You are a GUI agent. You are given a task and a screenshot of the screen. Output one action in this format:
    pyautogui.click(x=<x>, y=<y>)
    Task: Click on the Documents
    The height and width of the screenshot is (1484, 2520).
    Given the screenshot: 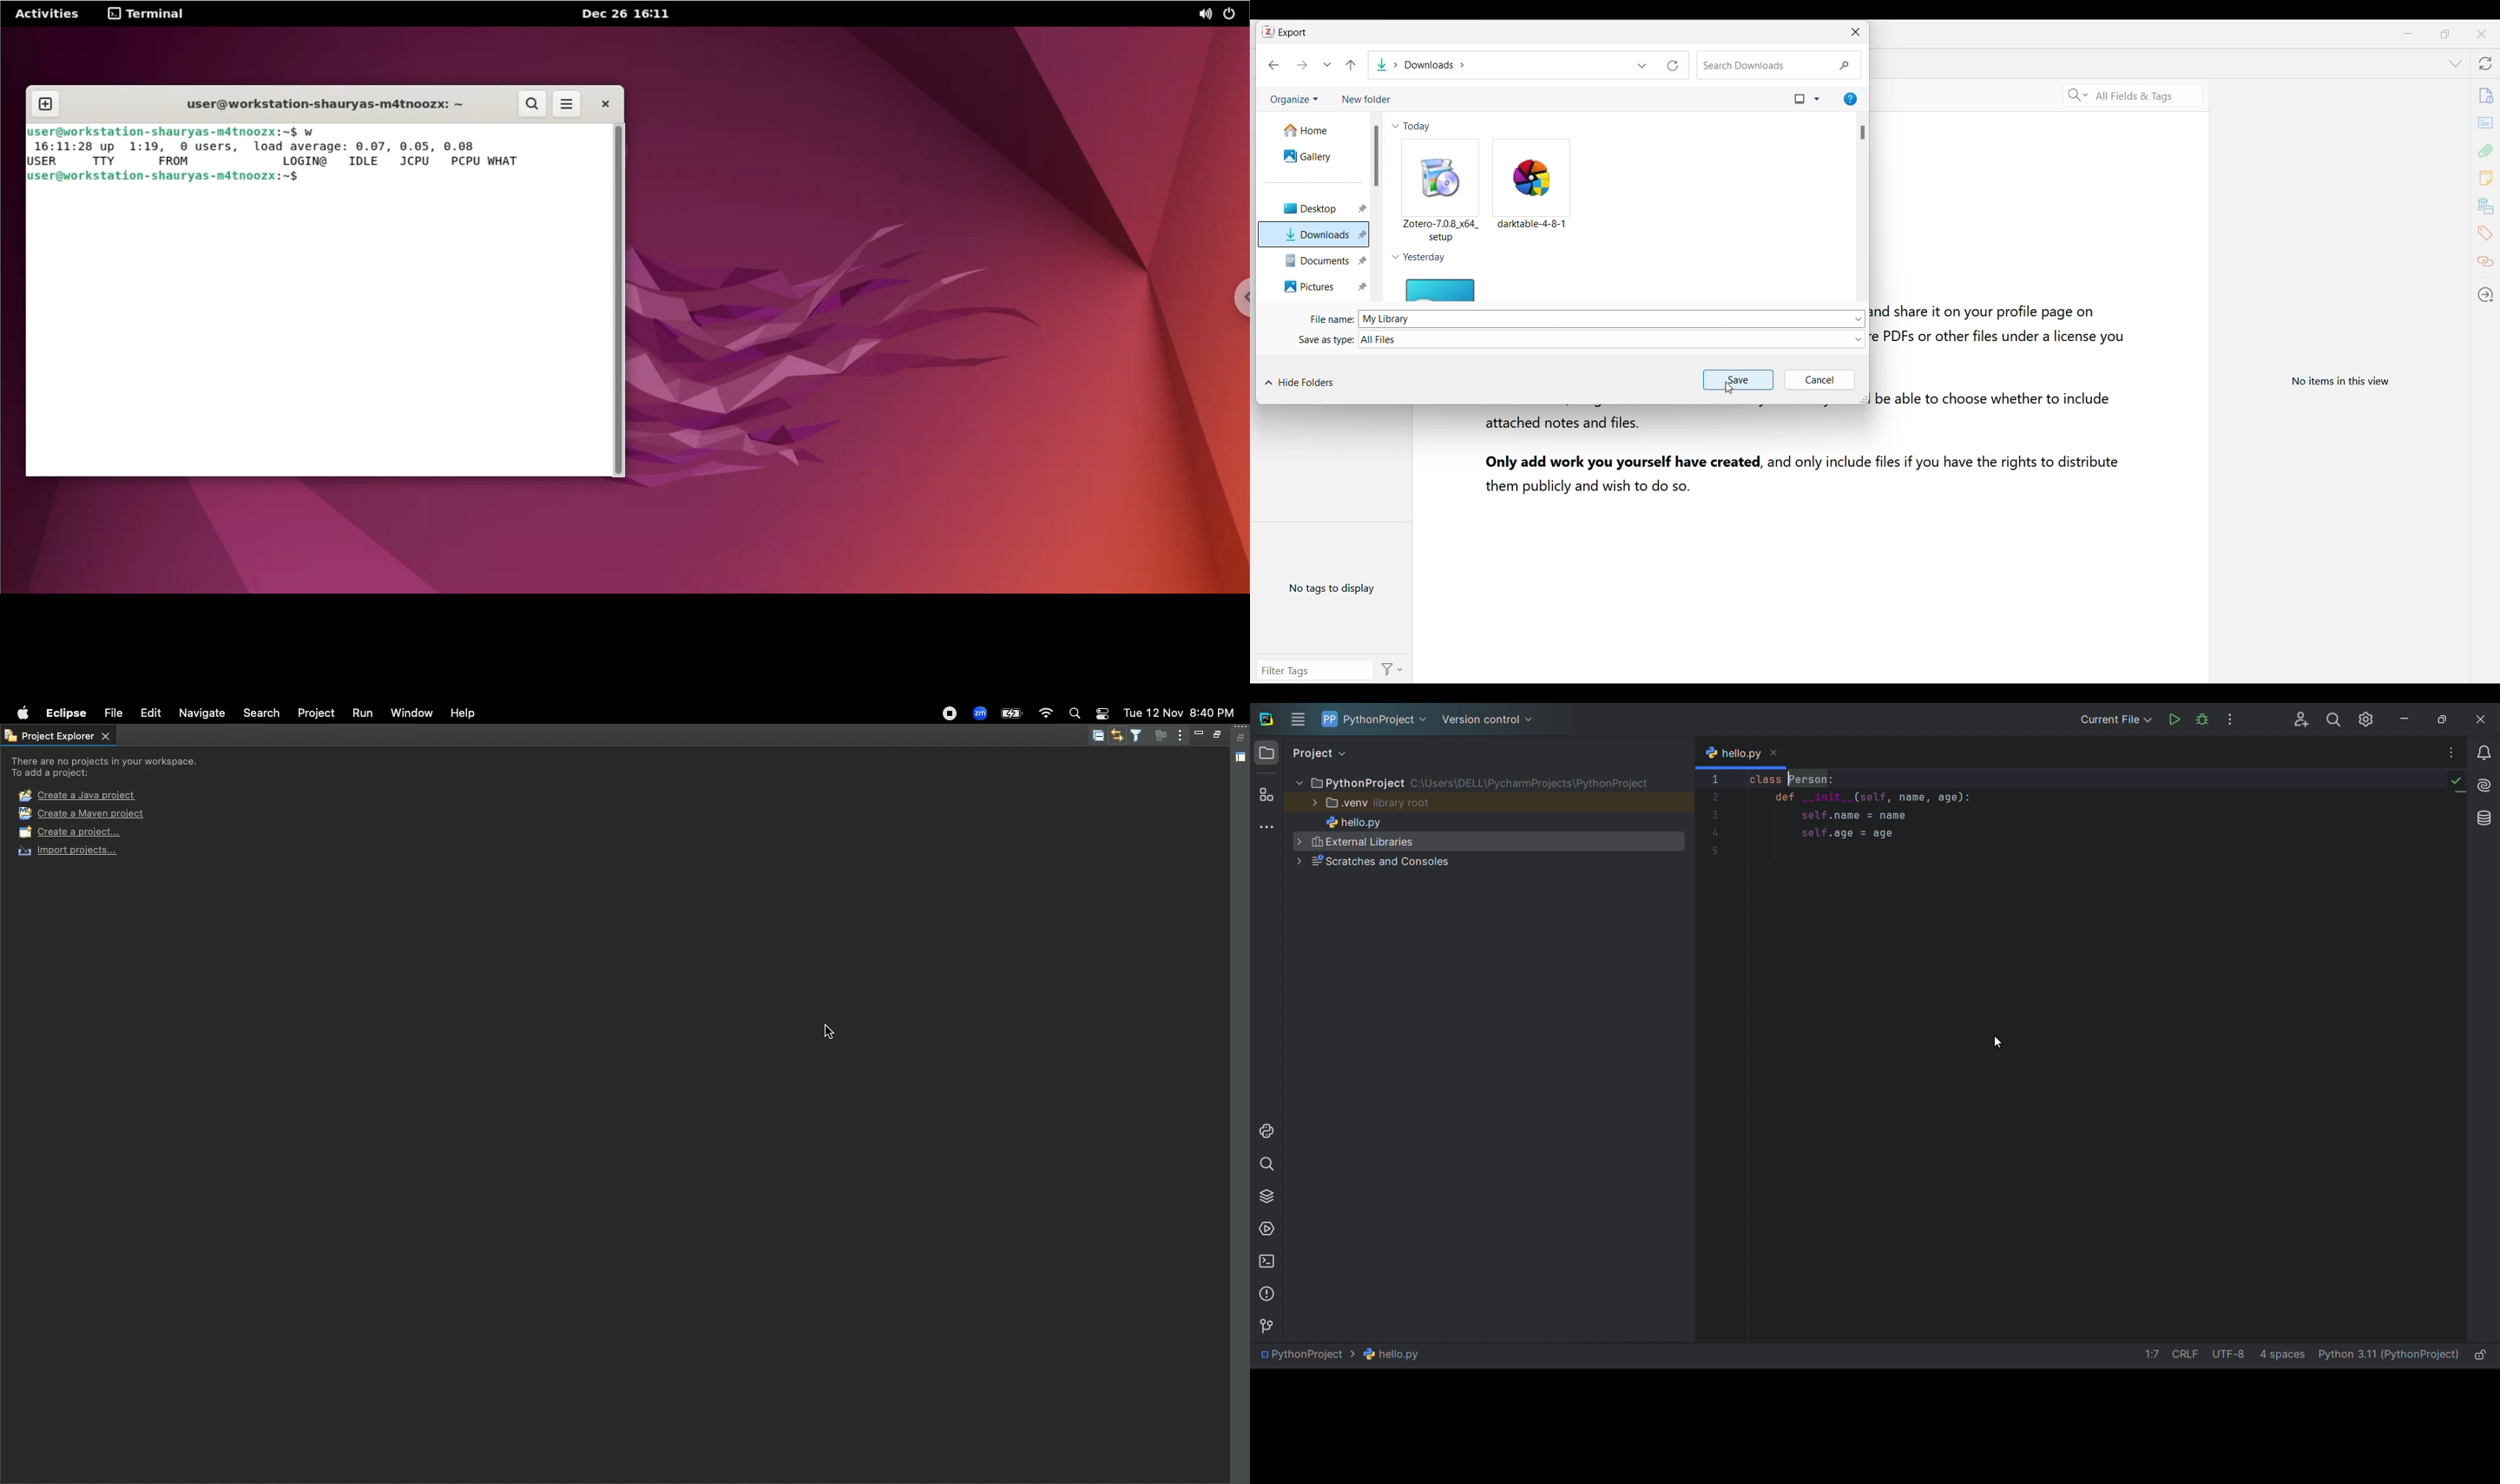 What is the action you would take?
    pyautogui.click(x=1312, y=260)
    